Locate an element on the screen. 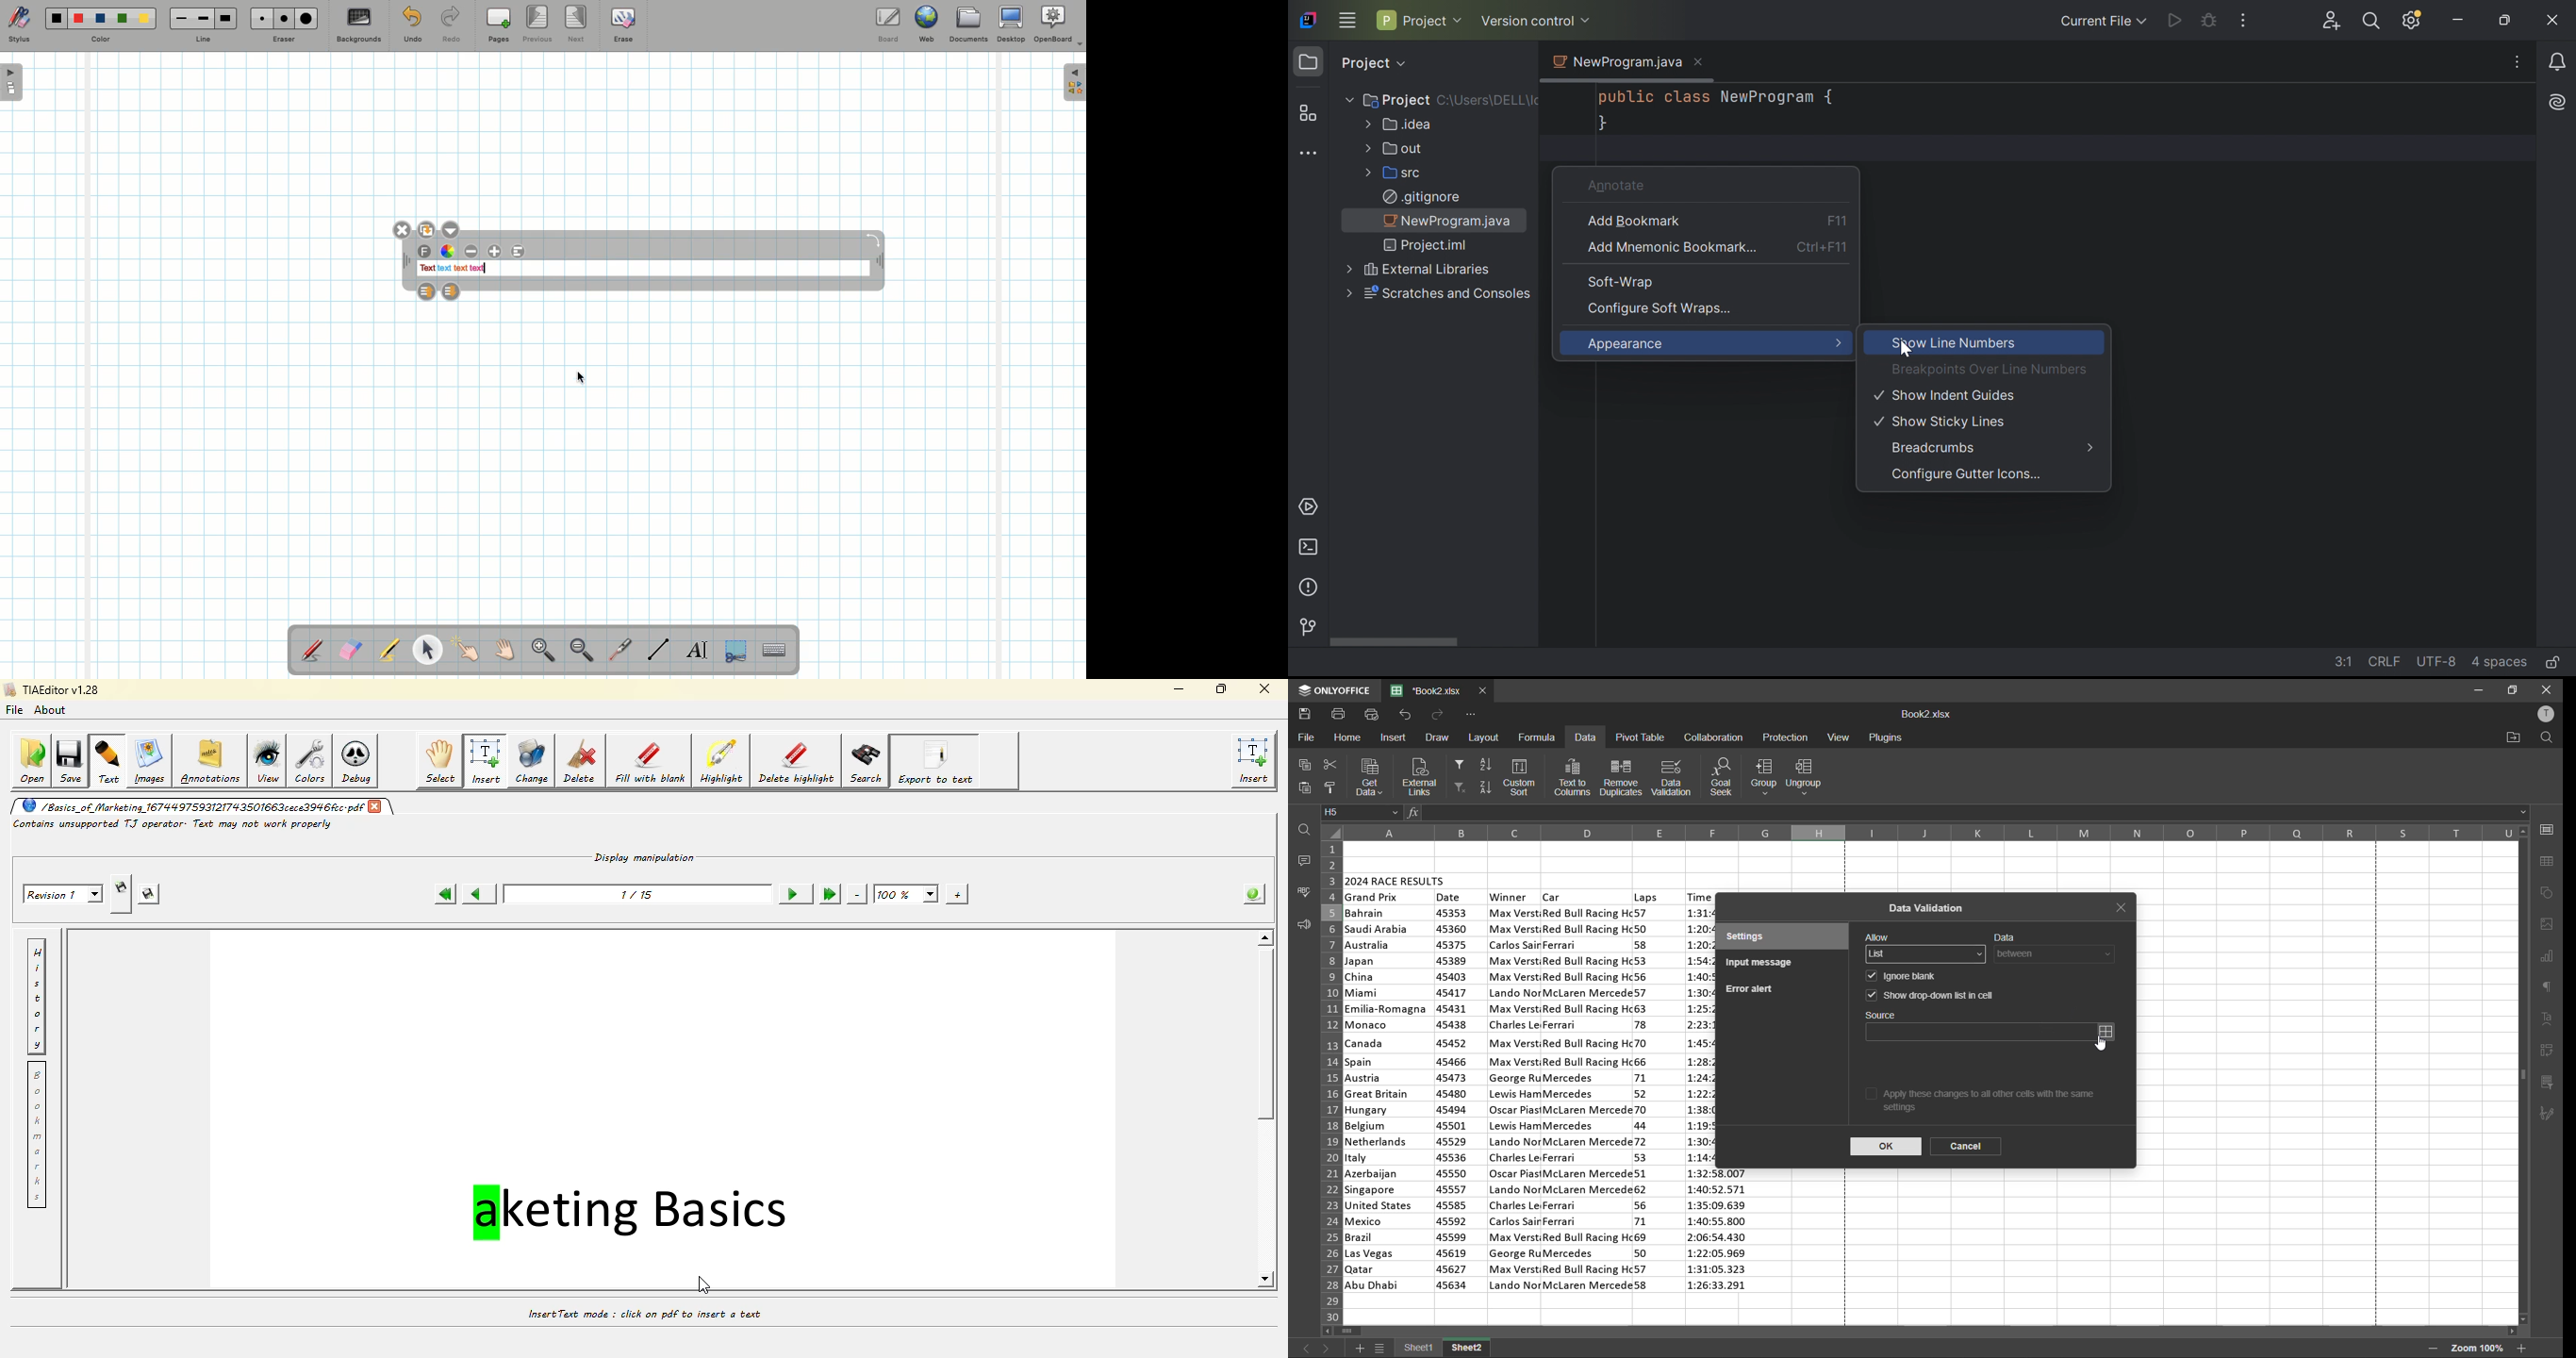 The height and width of the screenshot is (1372, 2576). zoom in is located at coordinates (954, 893).